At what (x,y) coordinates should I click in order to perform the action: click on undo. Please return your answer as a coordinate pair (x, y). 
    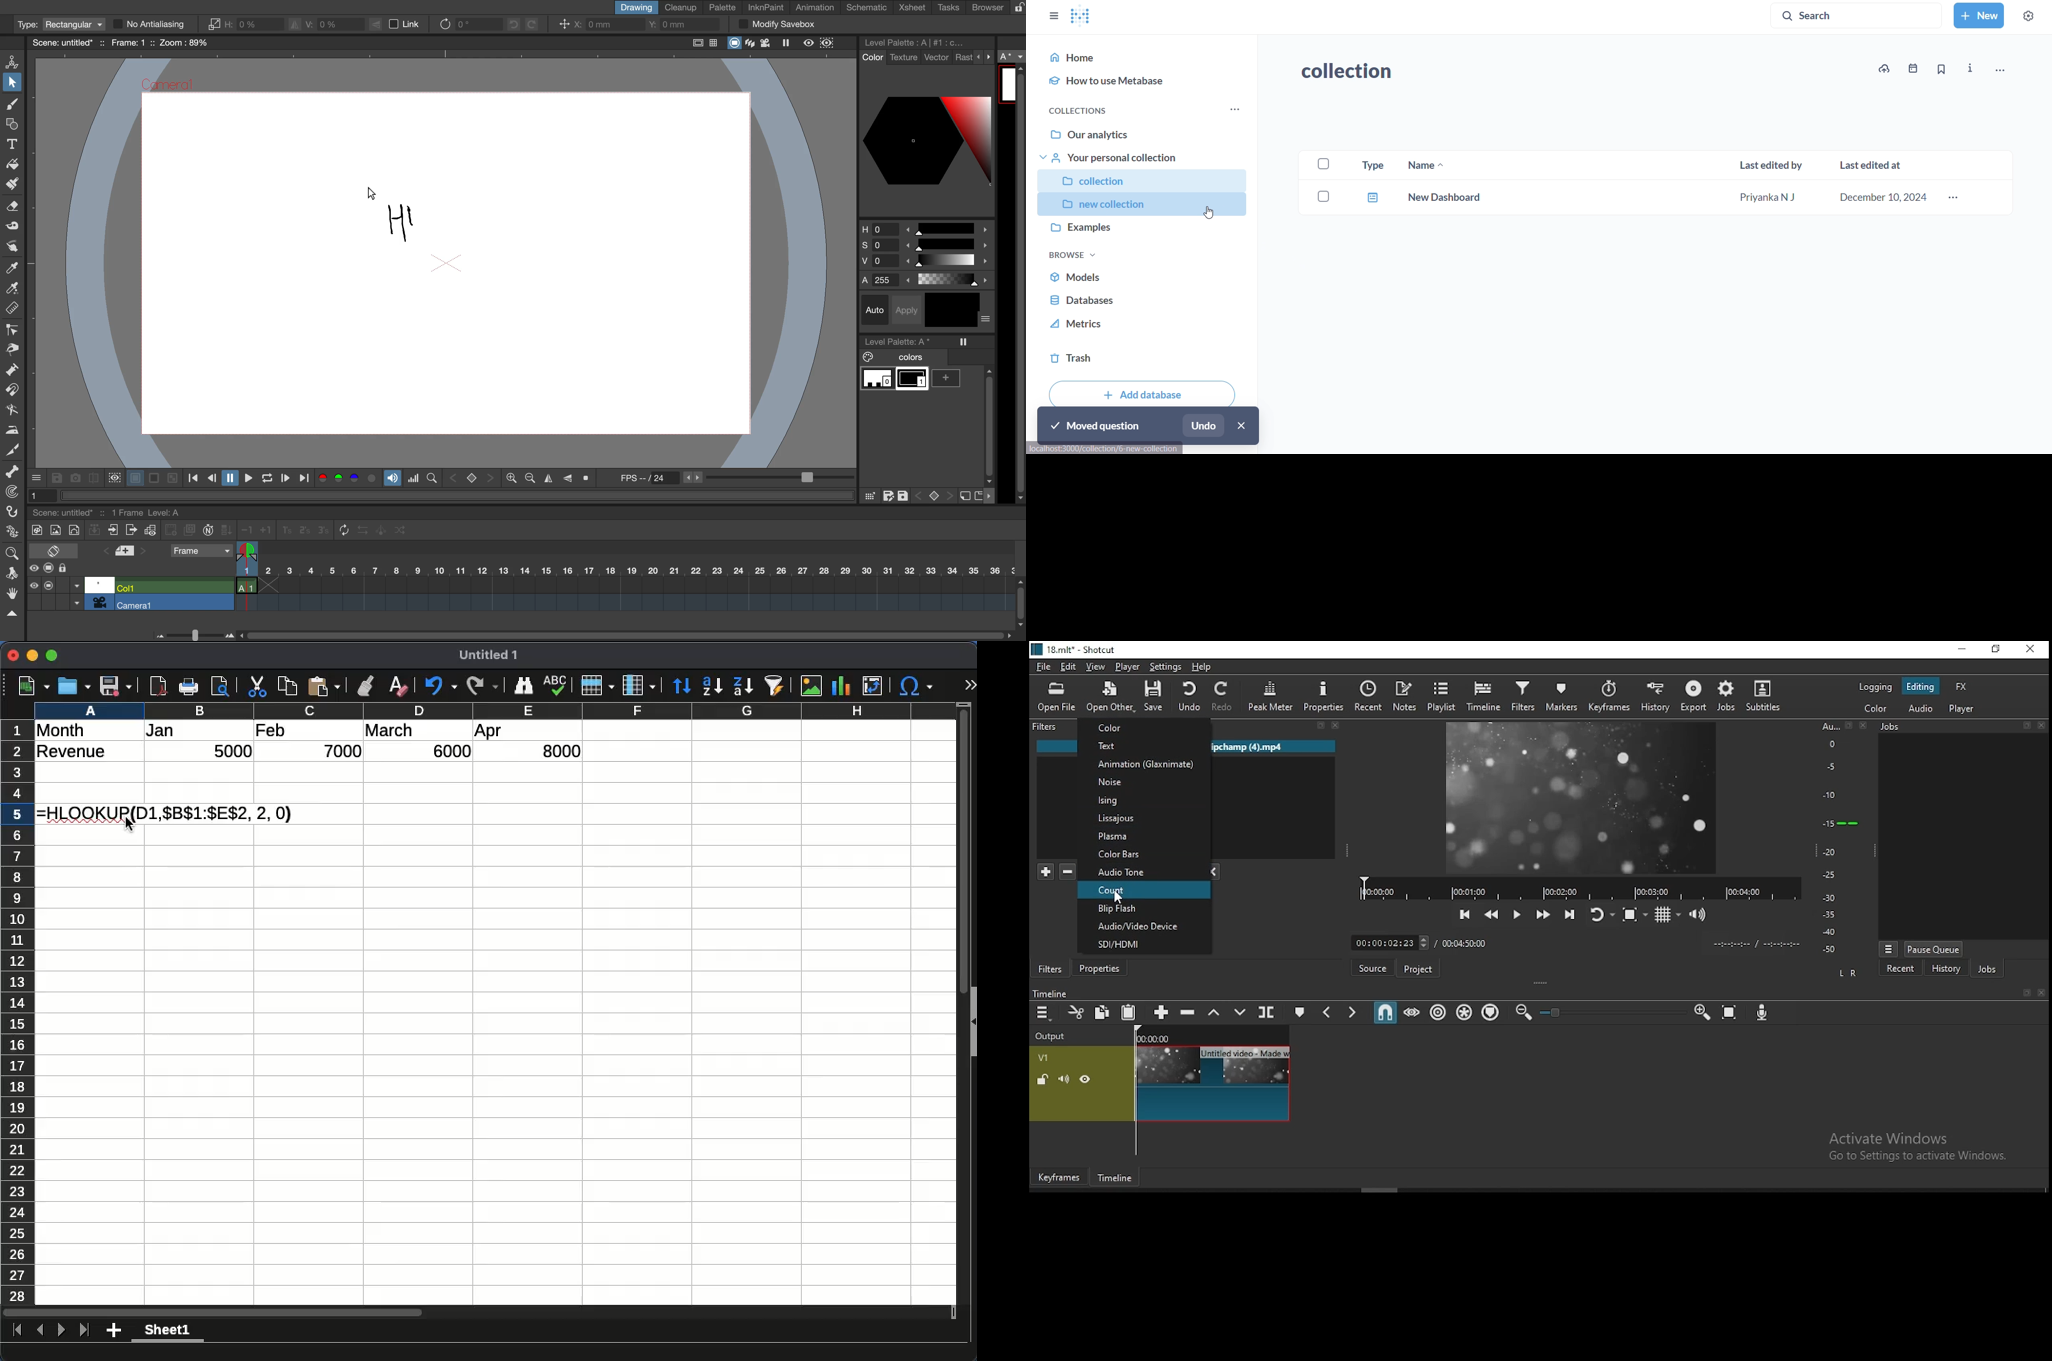
    Looking at the image, I should click on (440, 686).